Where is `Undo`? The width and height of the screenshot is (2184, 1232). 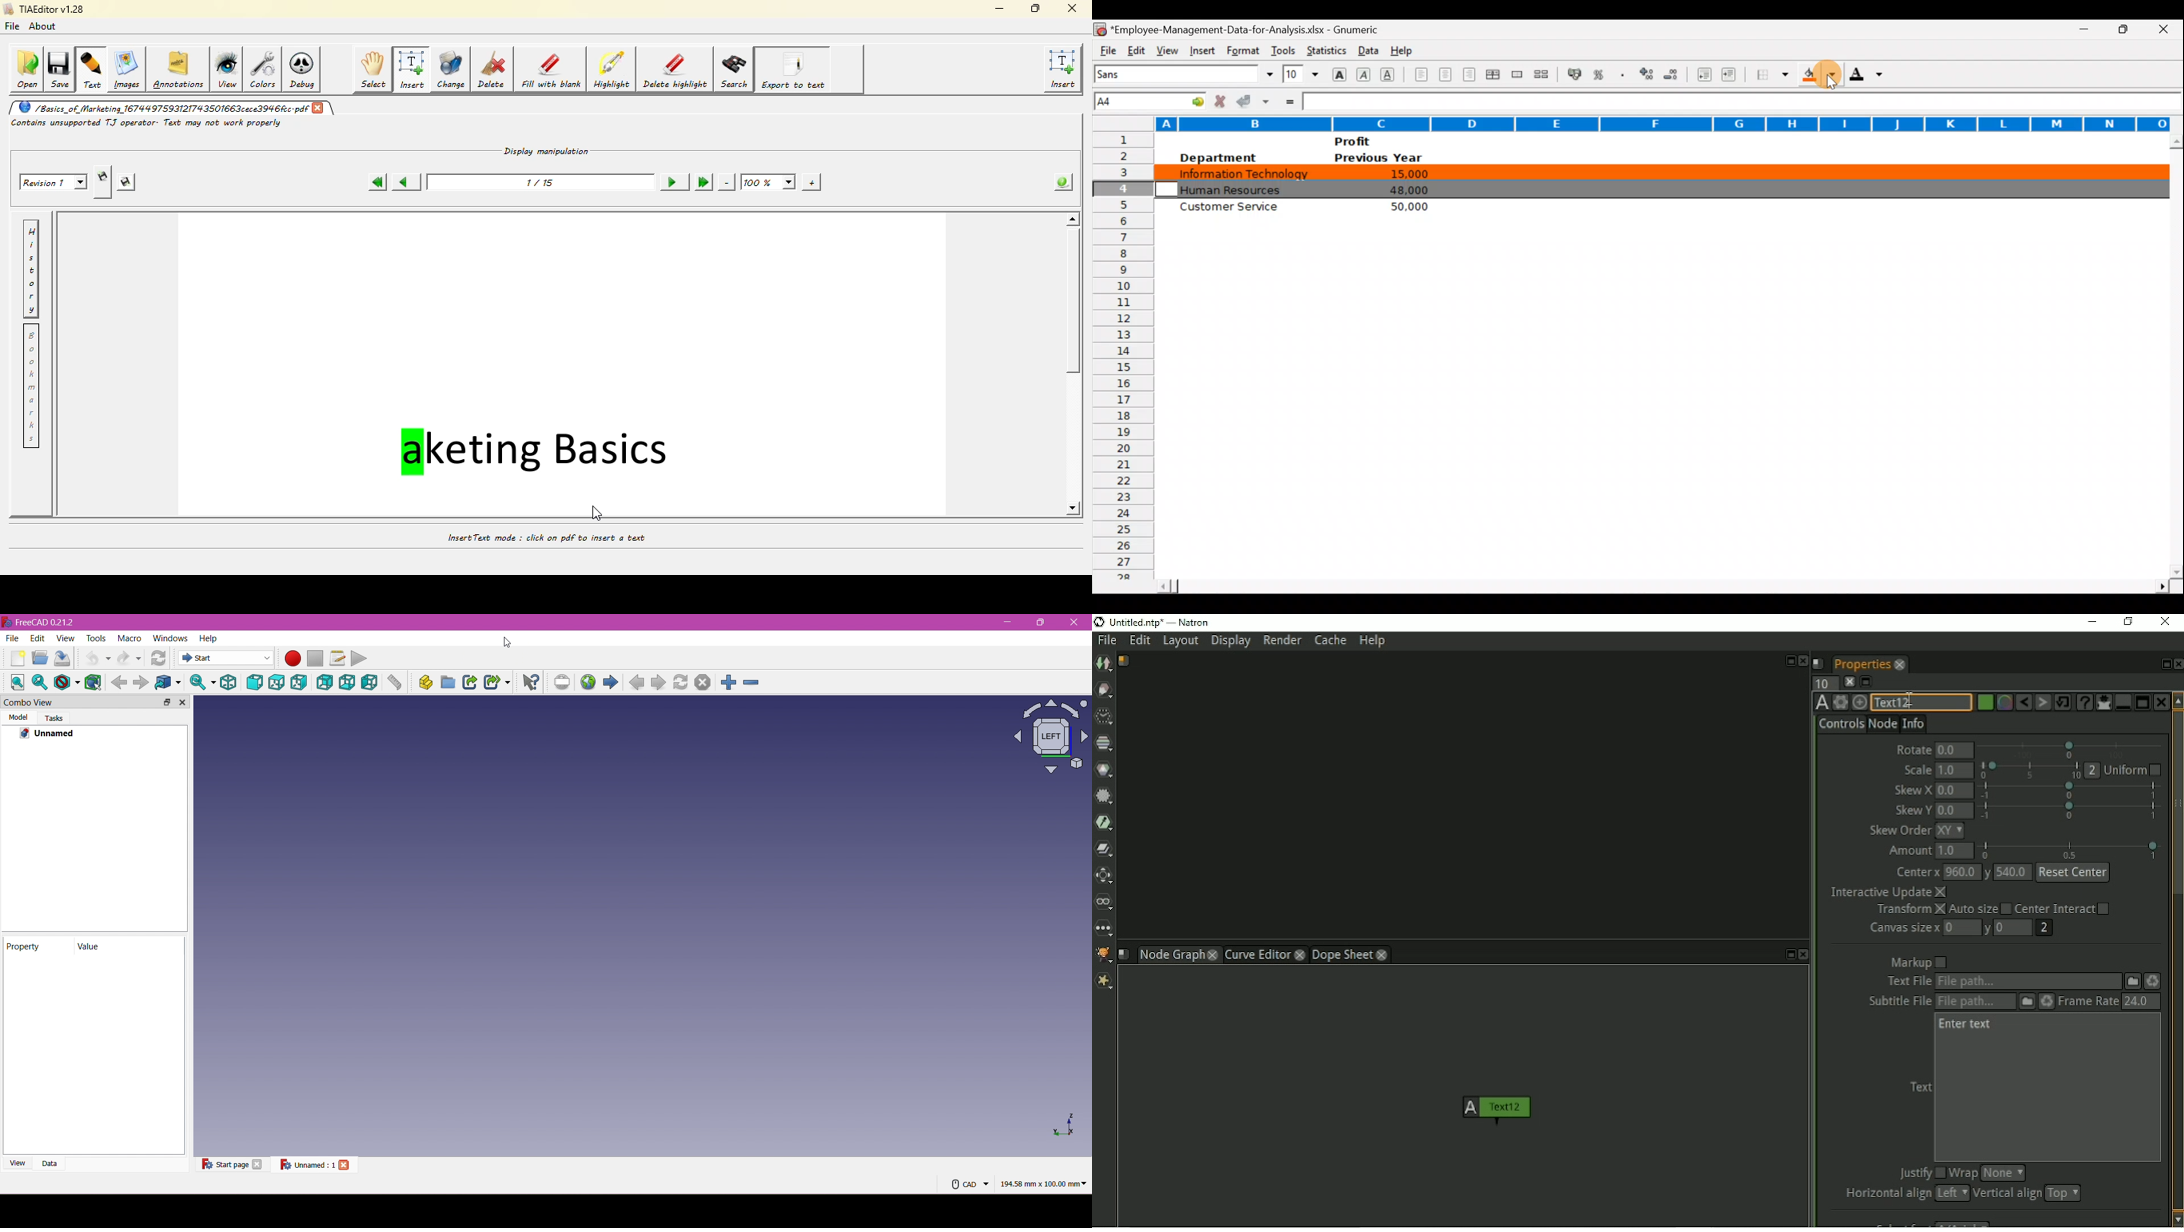 Undo is located at coordinates (97, 658).